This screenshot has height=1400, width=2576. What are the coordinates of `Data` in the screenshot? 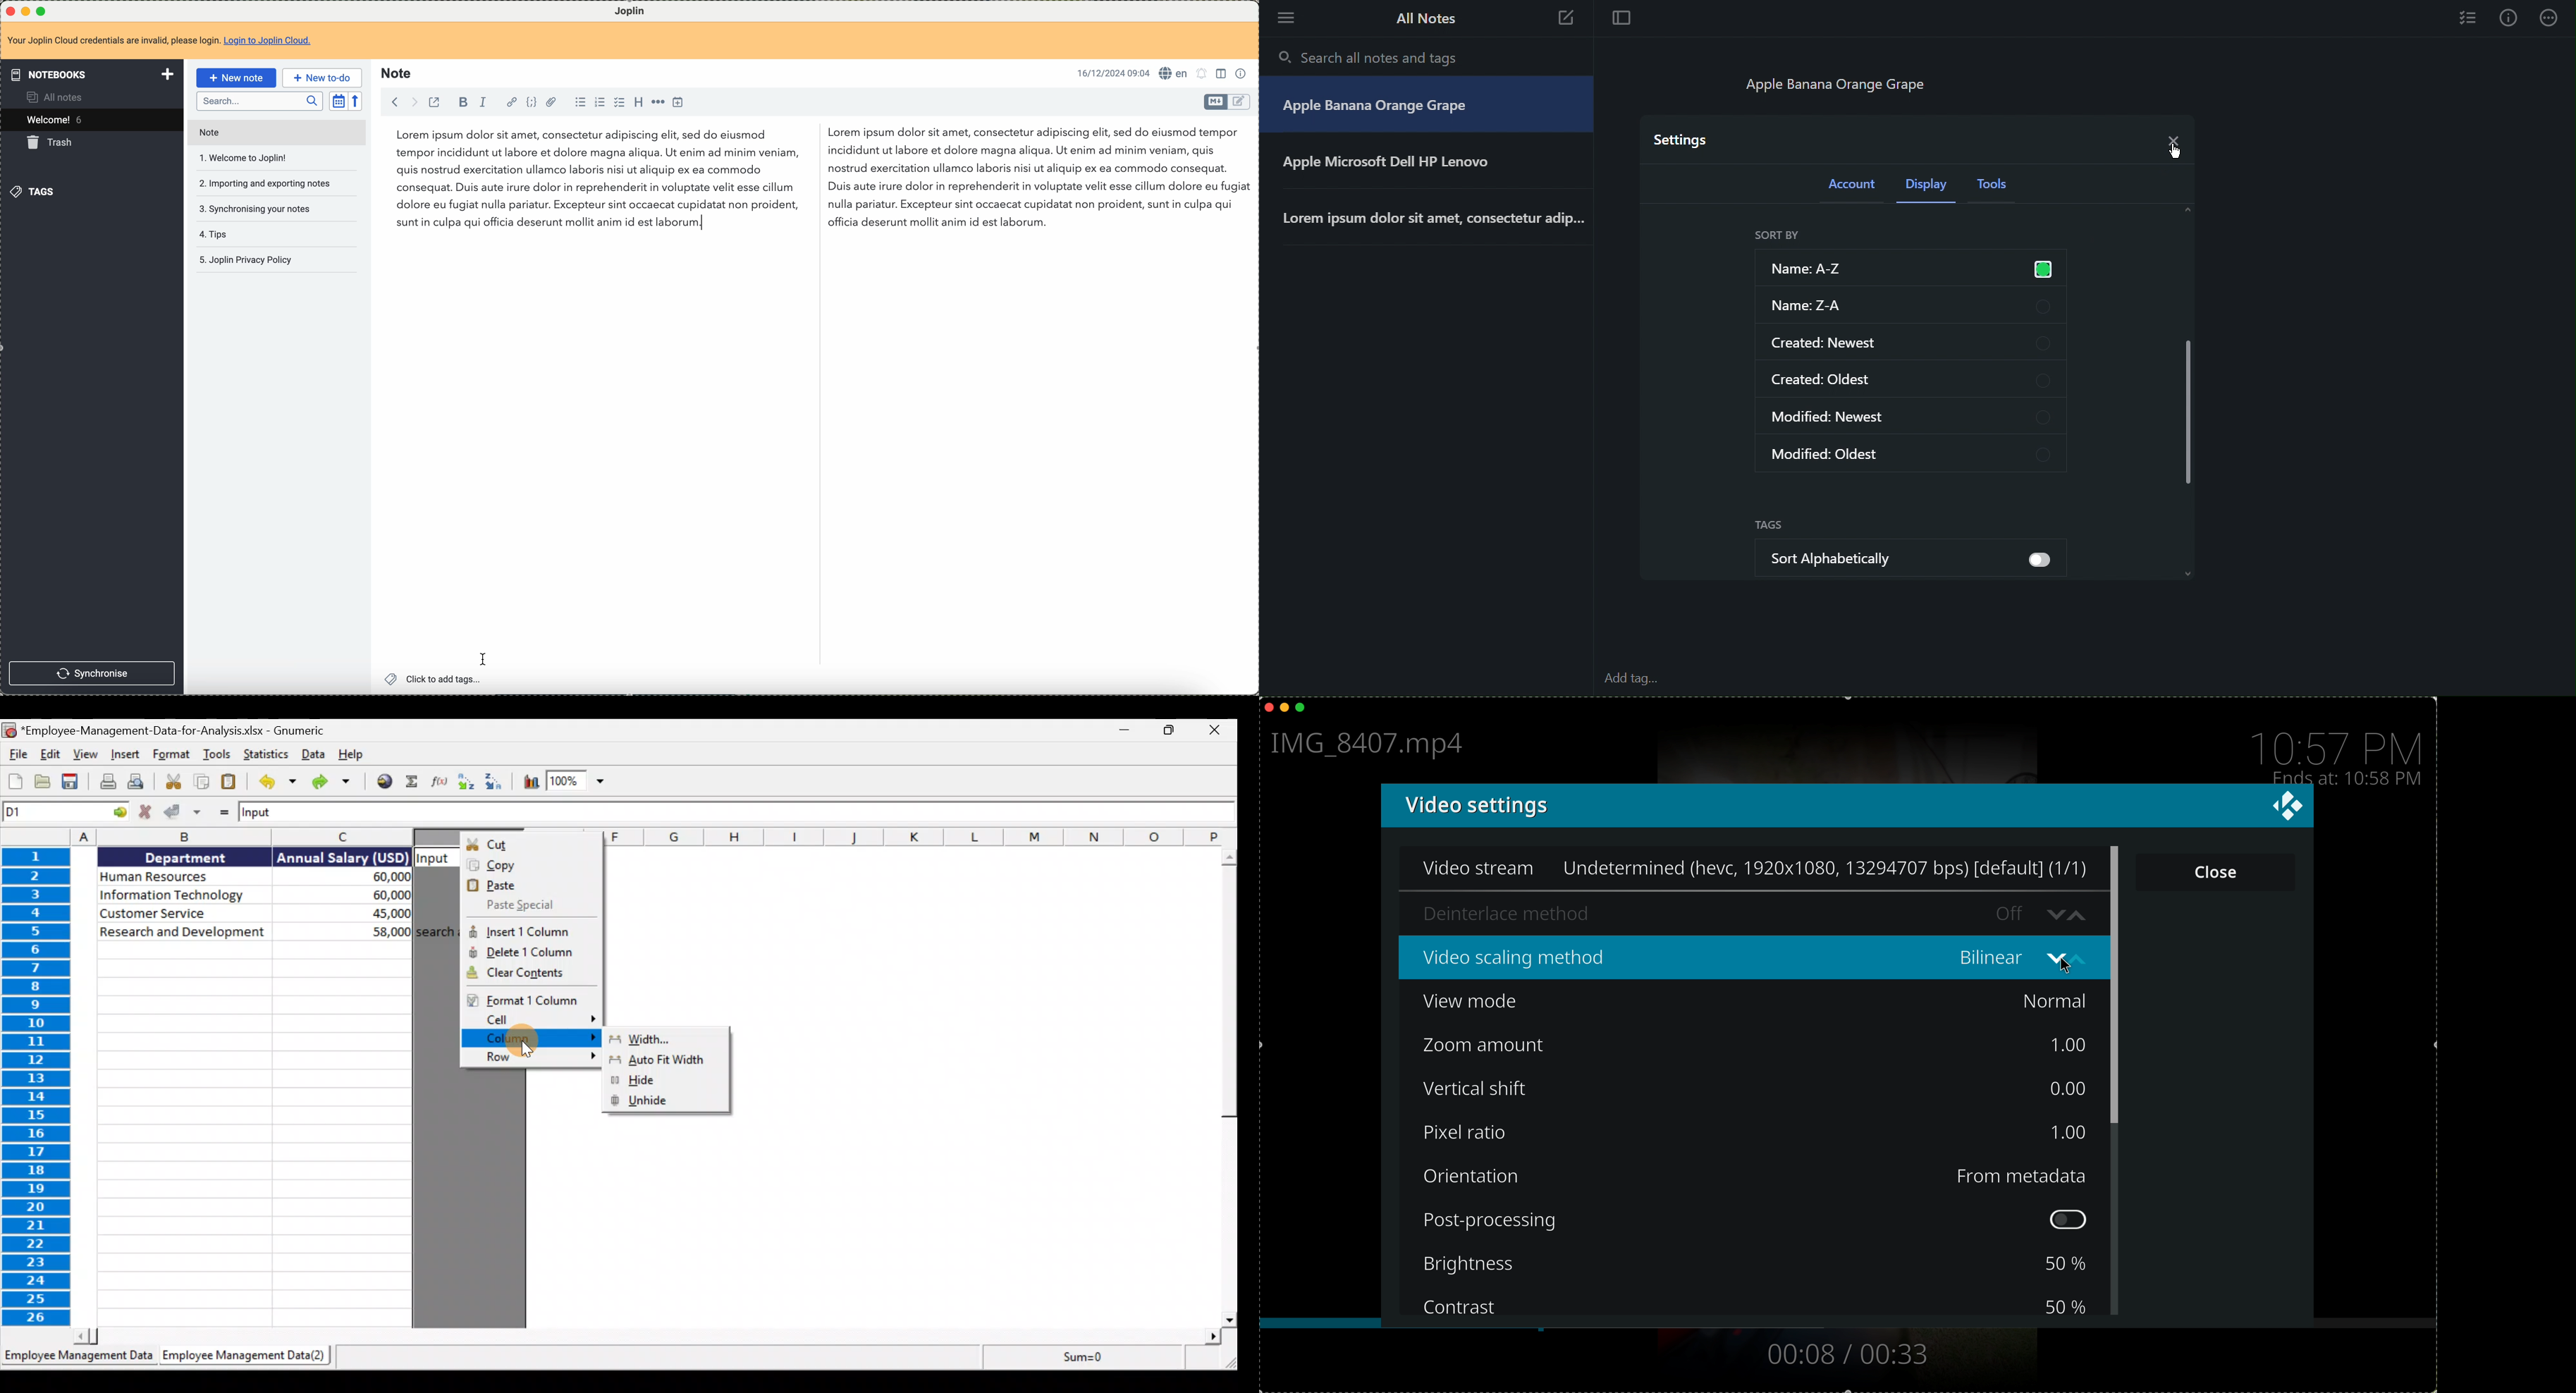 It's located at (277, 896).